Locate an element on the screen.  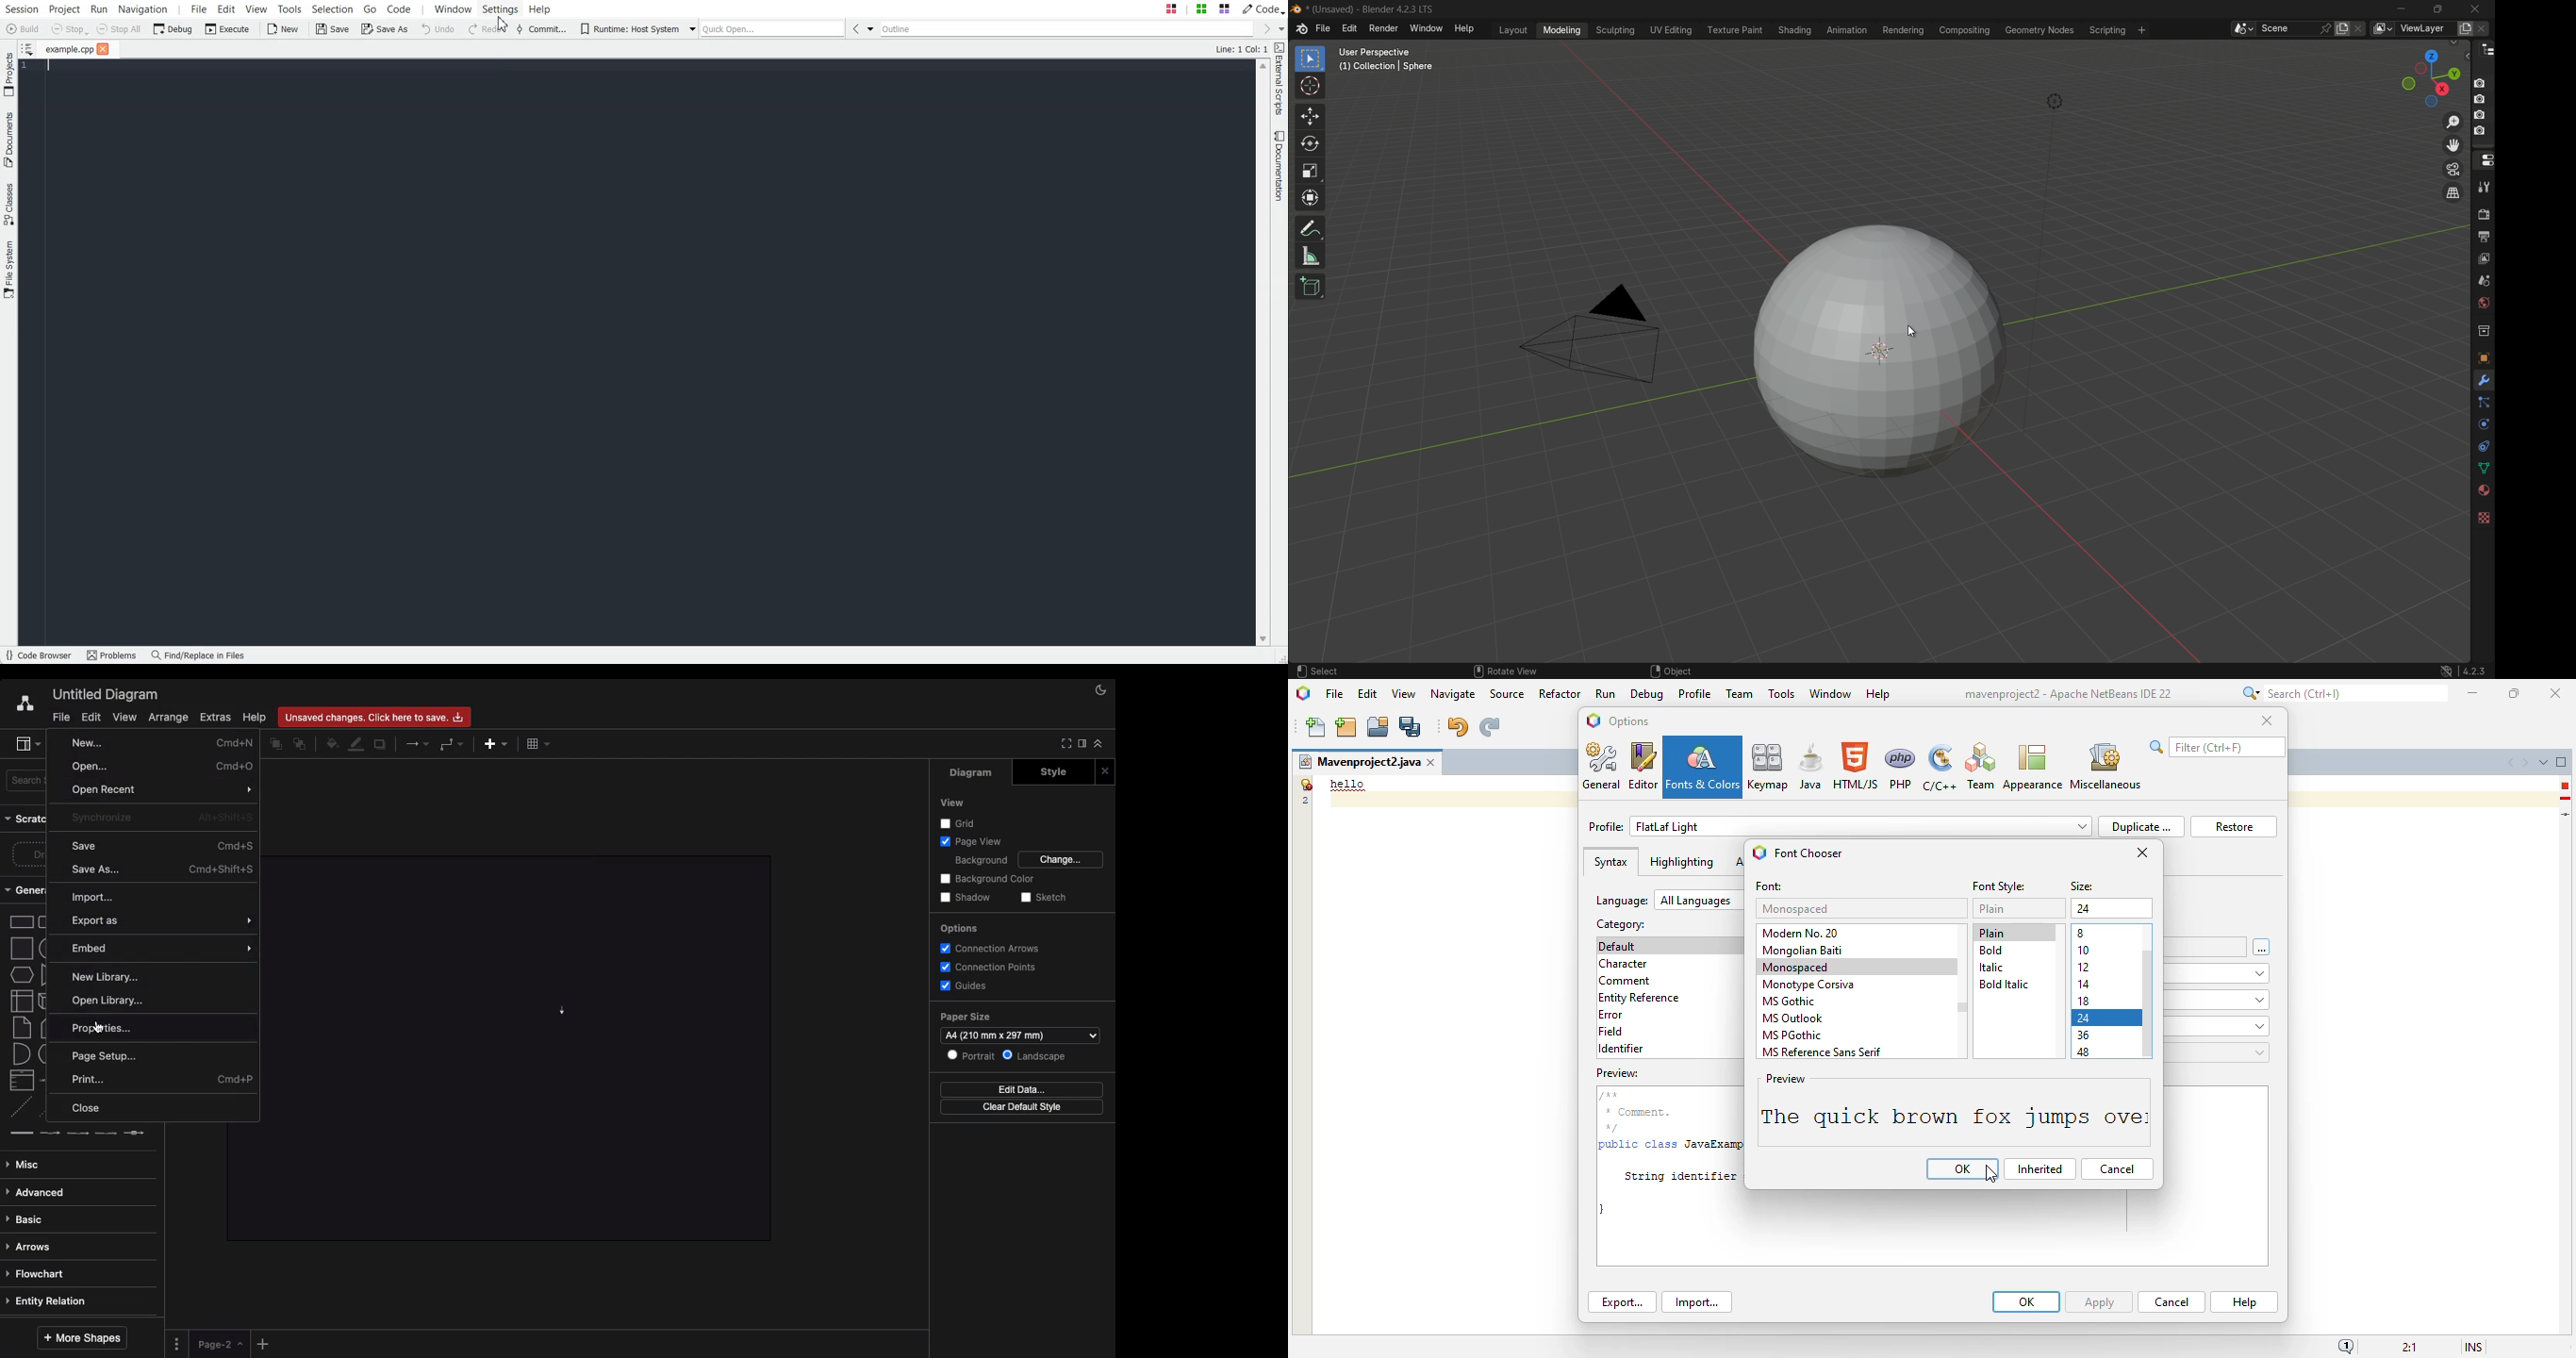
Paper size is located at coordinates (1018, 1018).